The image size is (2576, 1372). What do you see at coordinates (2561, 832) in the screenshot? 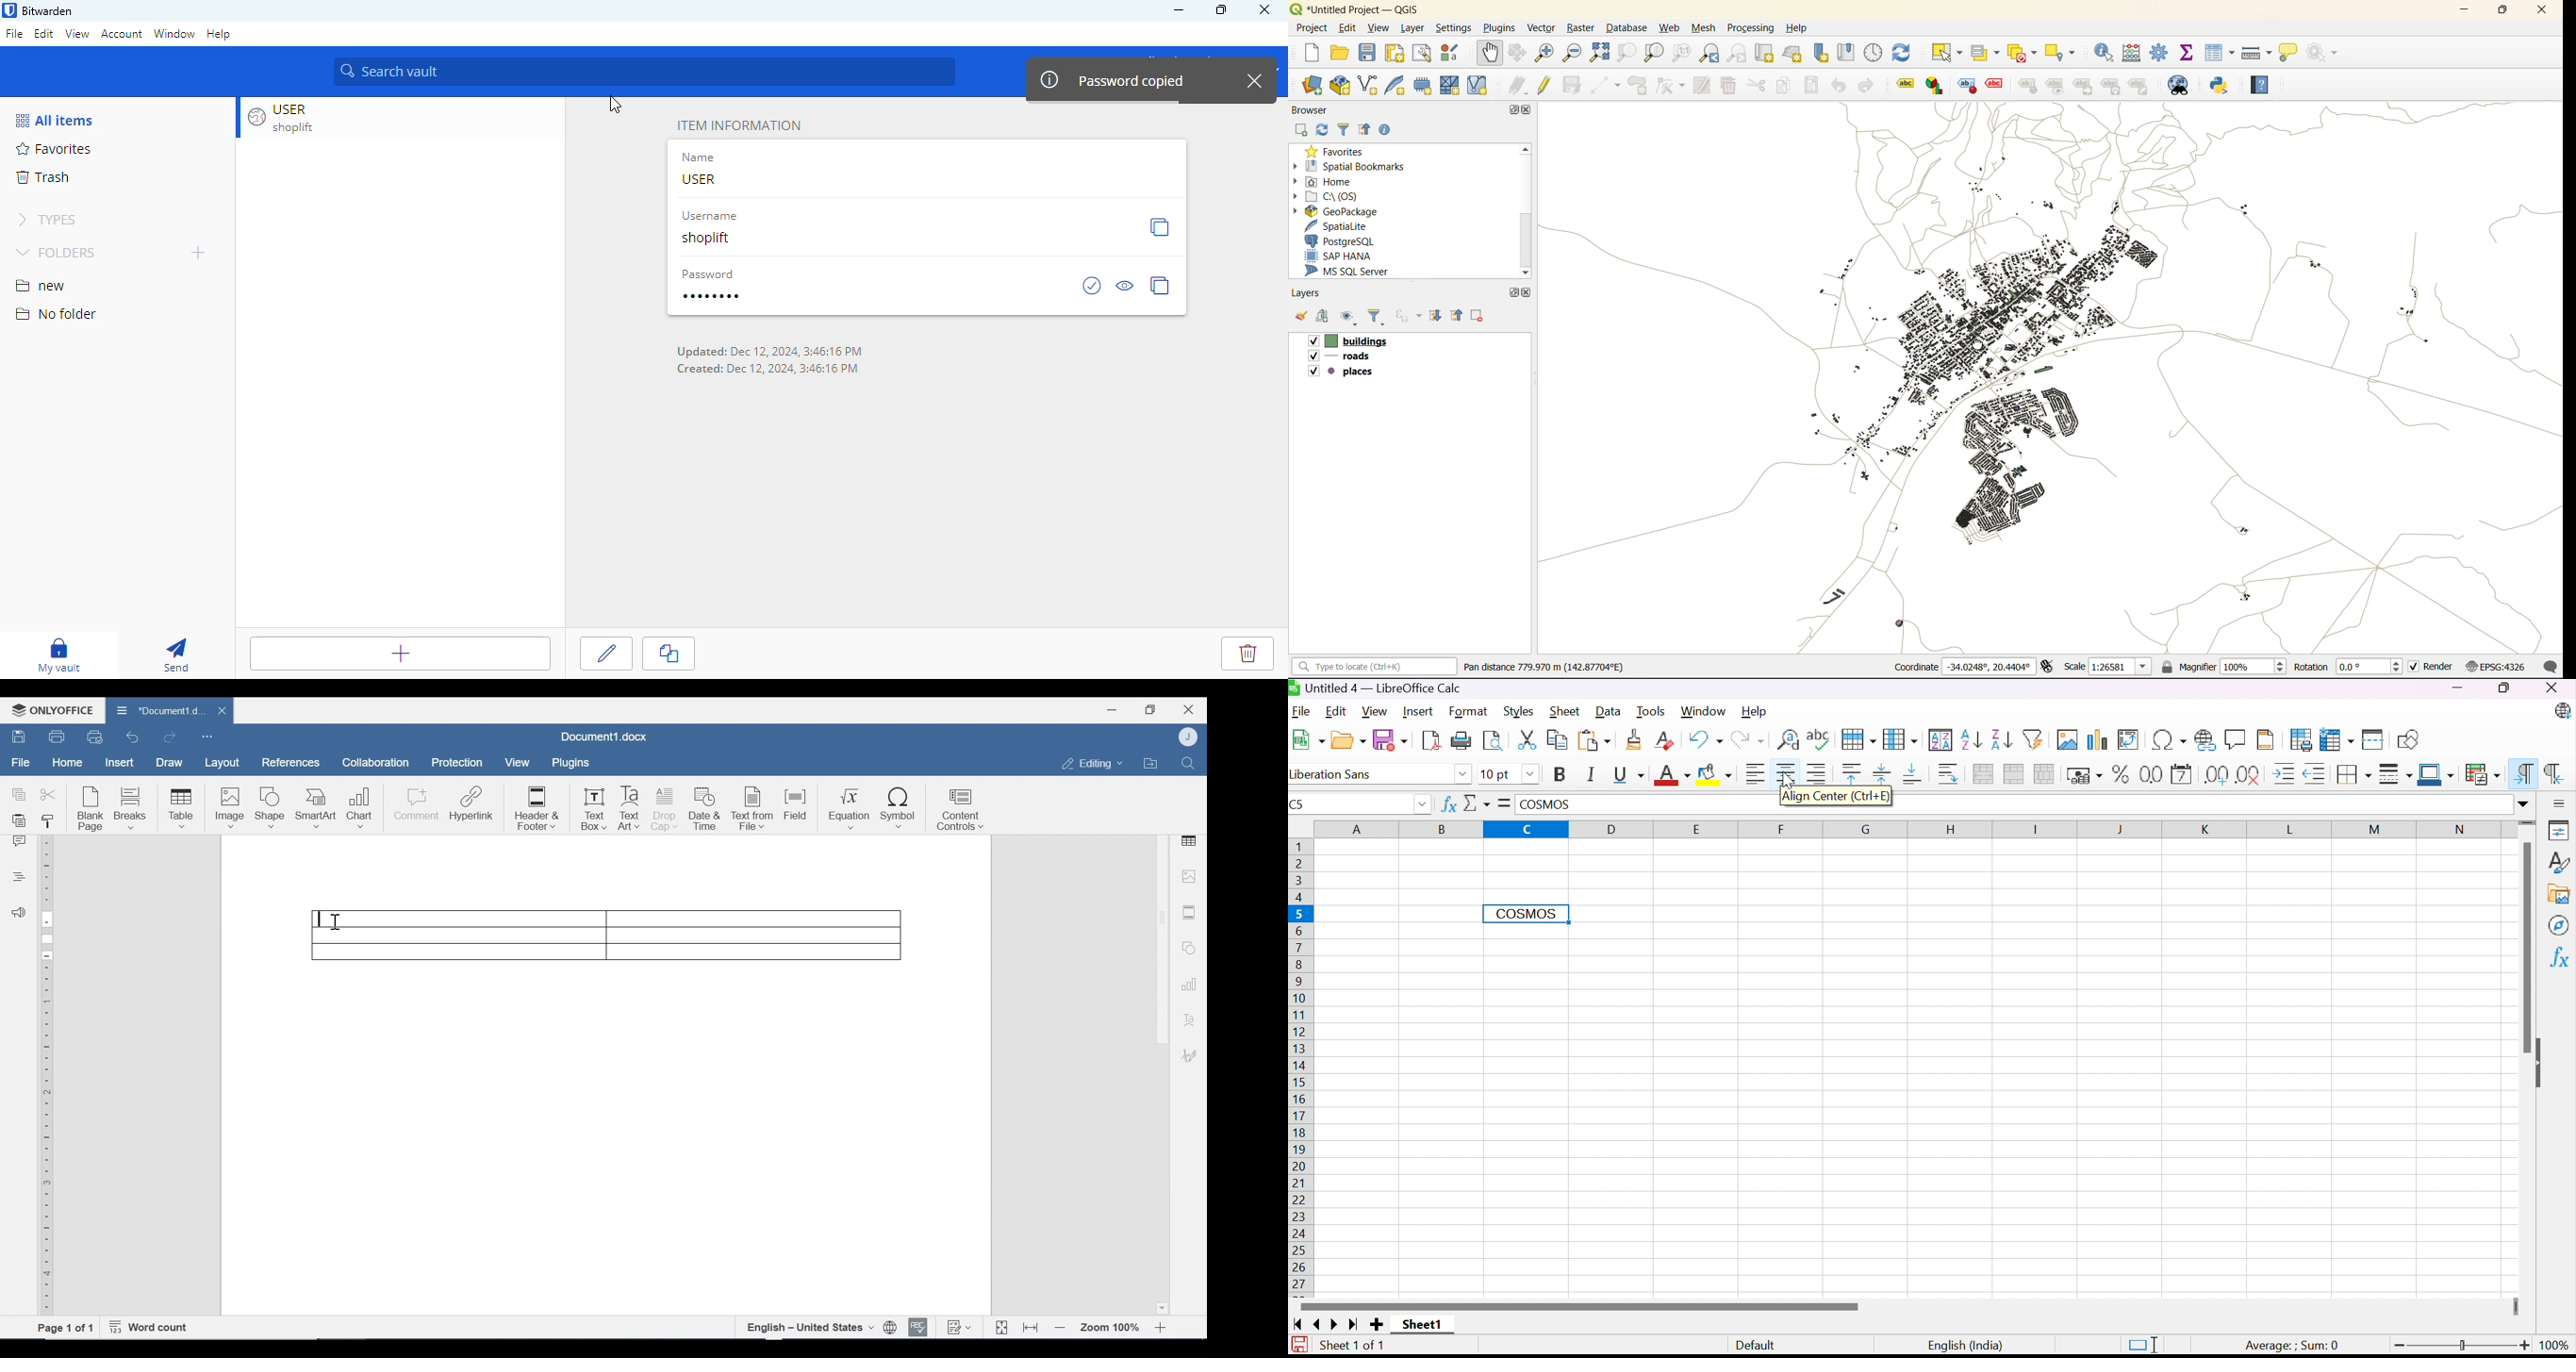
I see `Properties` at bounding box center [2561, 832].